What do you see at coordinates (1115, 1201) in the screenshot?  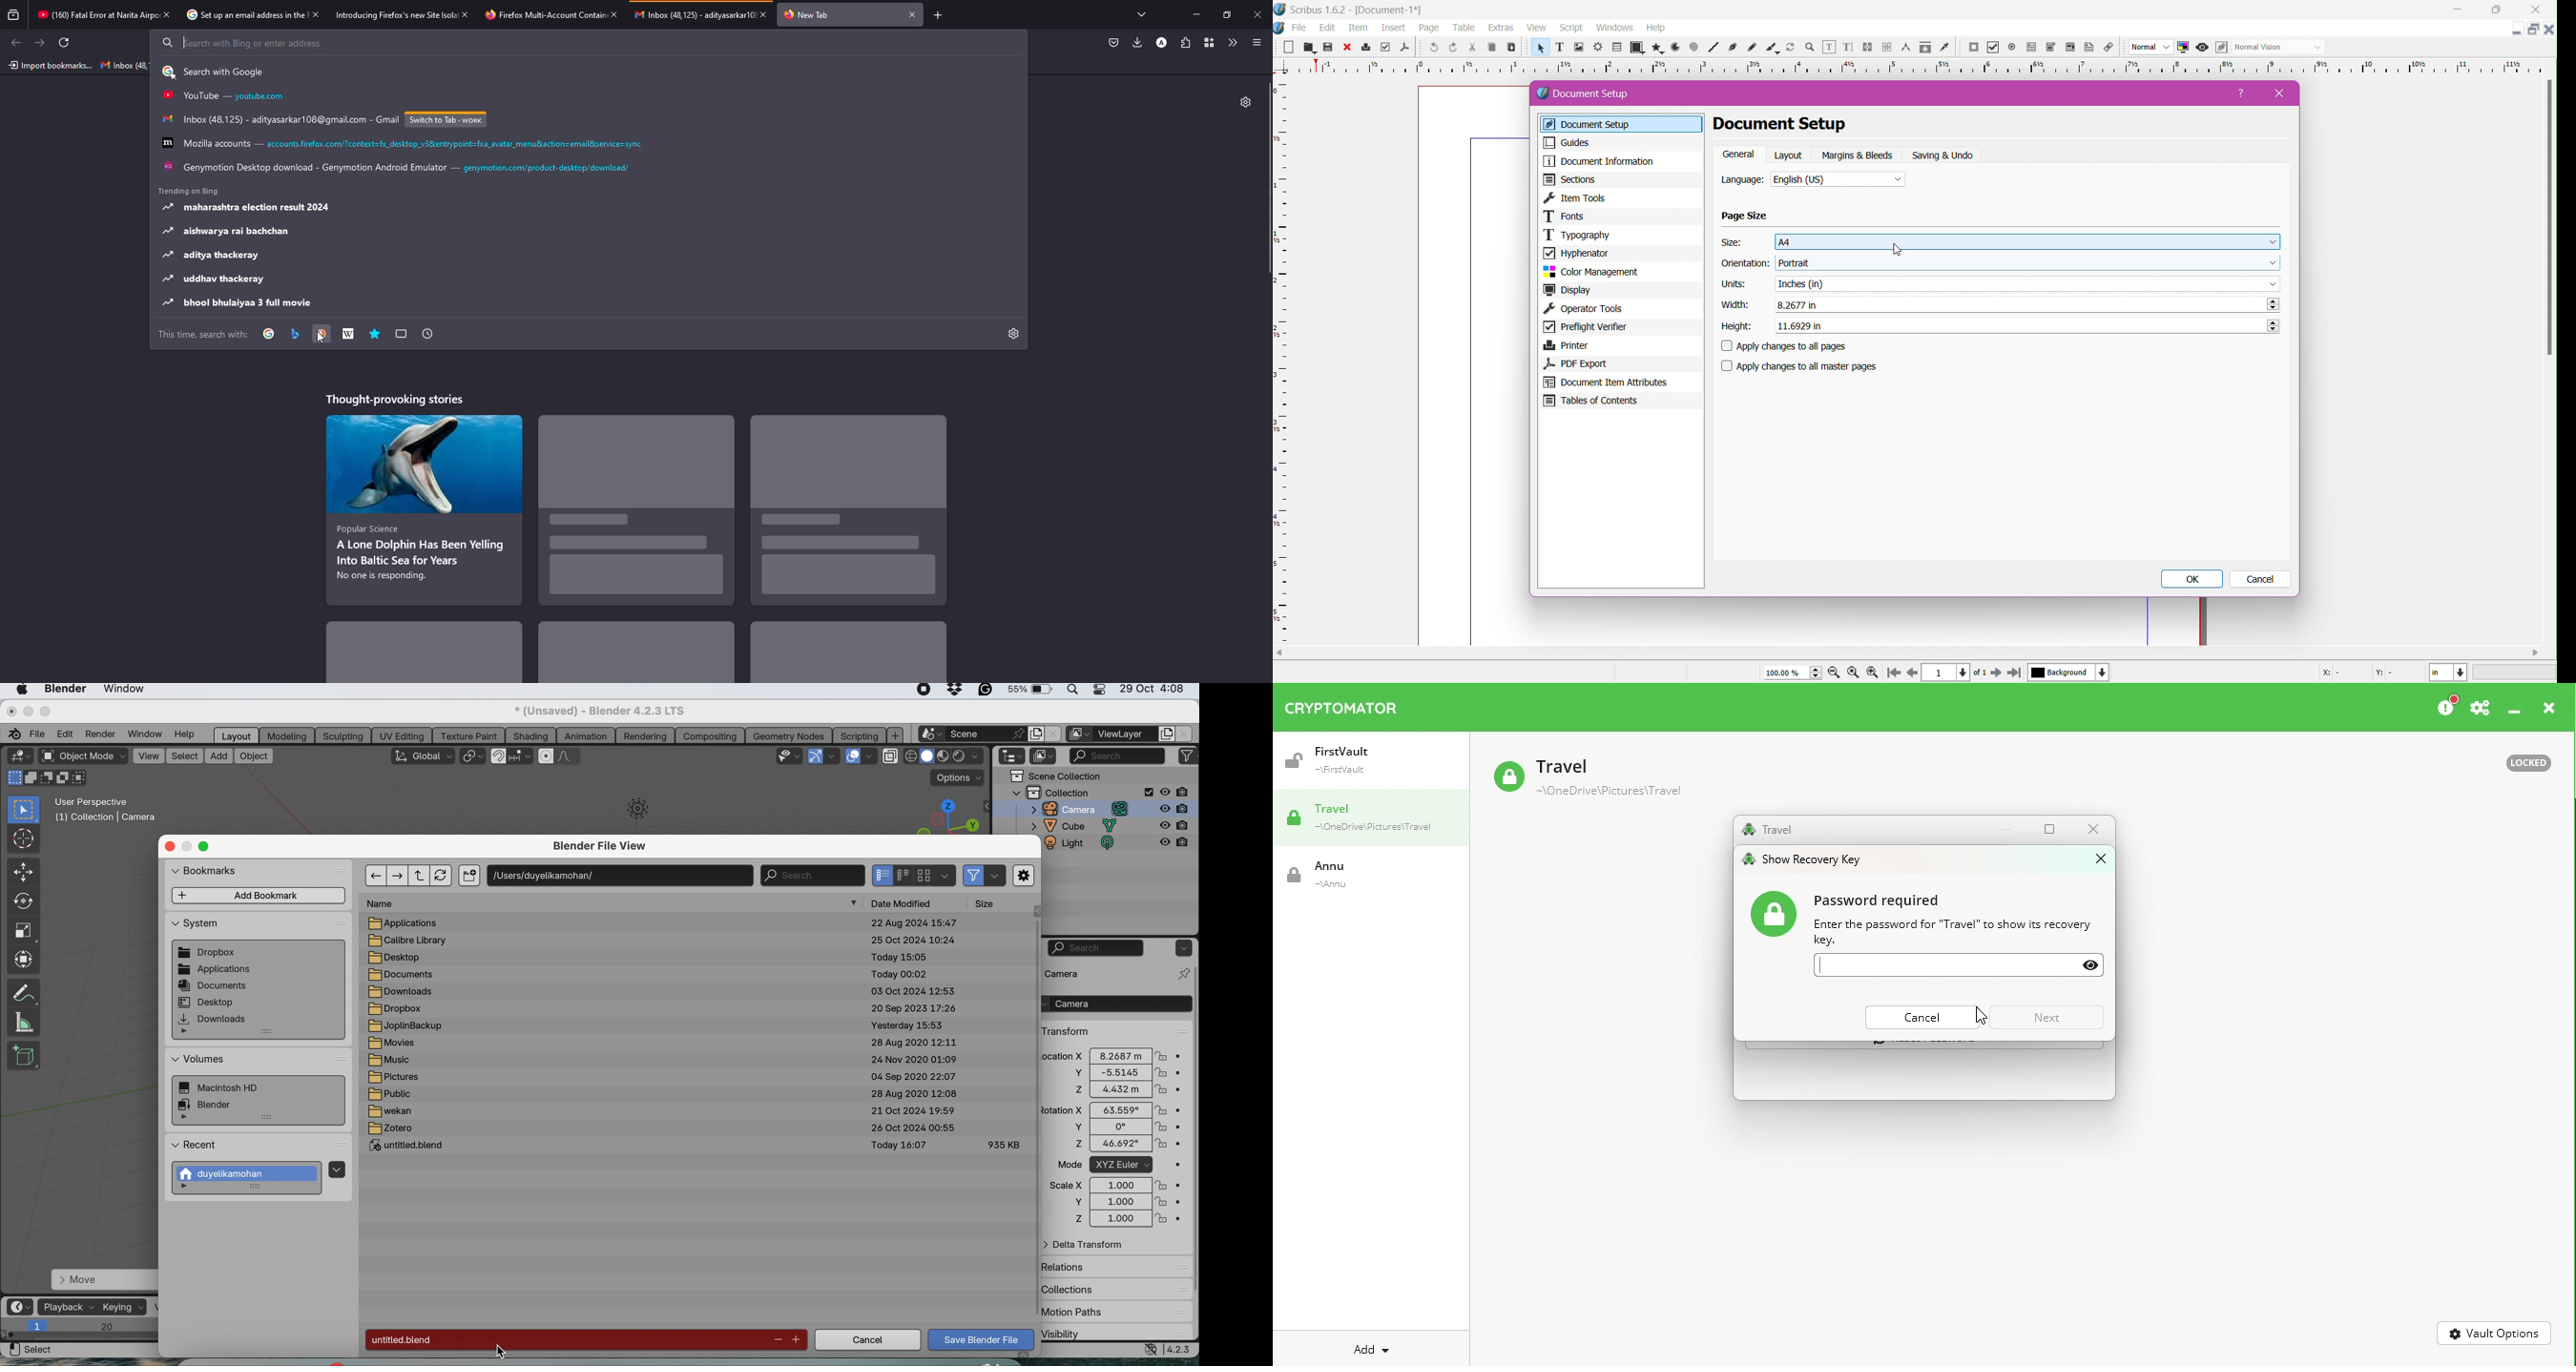 I see `y 1.000` at bounding box center [1115, 1201].